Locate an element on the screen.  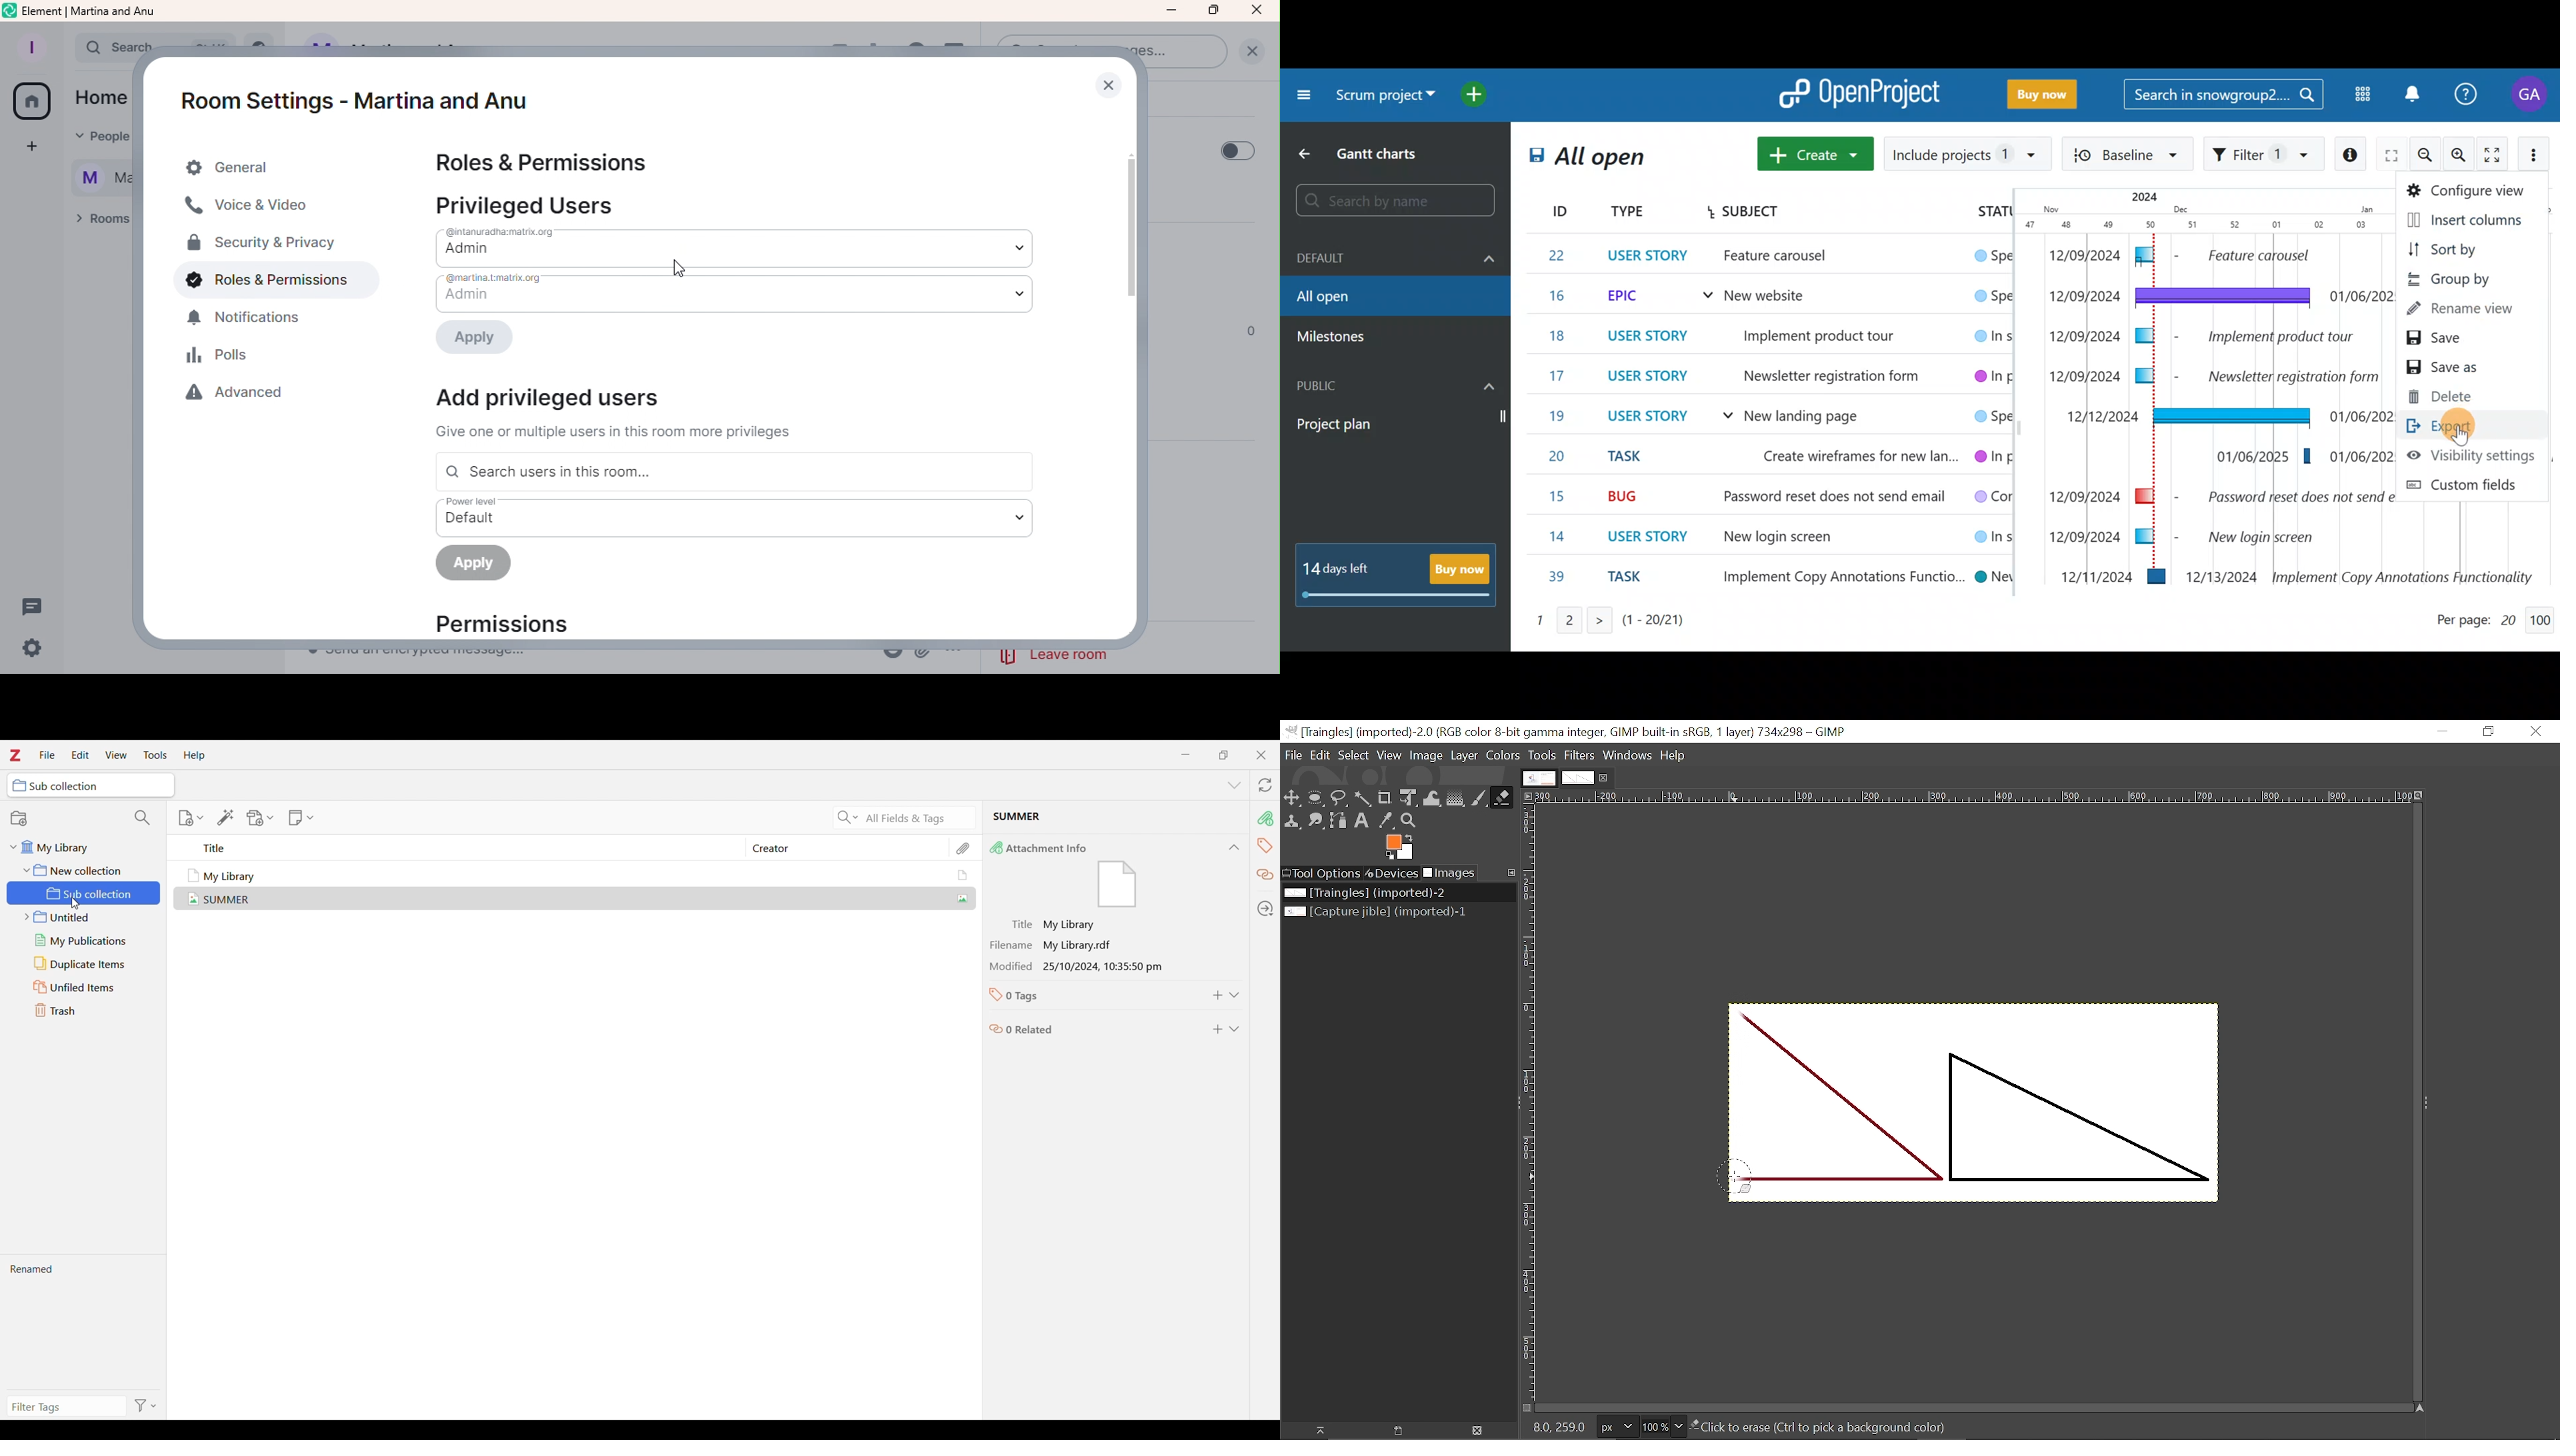
Newsletter registration form is located at coordinates (1831, 374).